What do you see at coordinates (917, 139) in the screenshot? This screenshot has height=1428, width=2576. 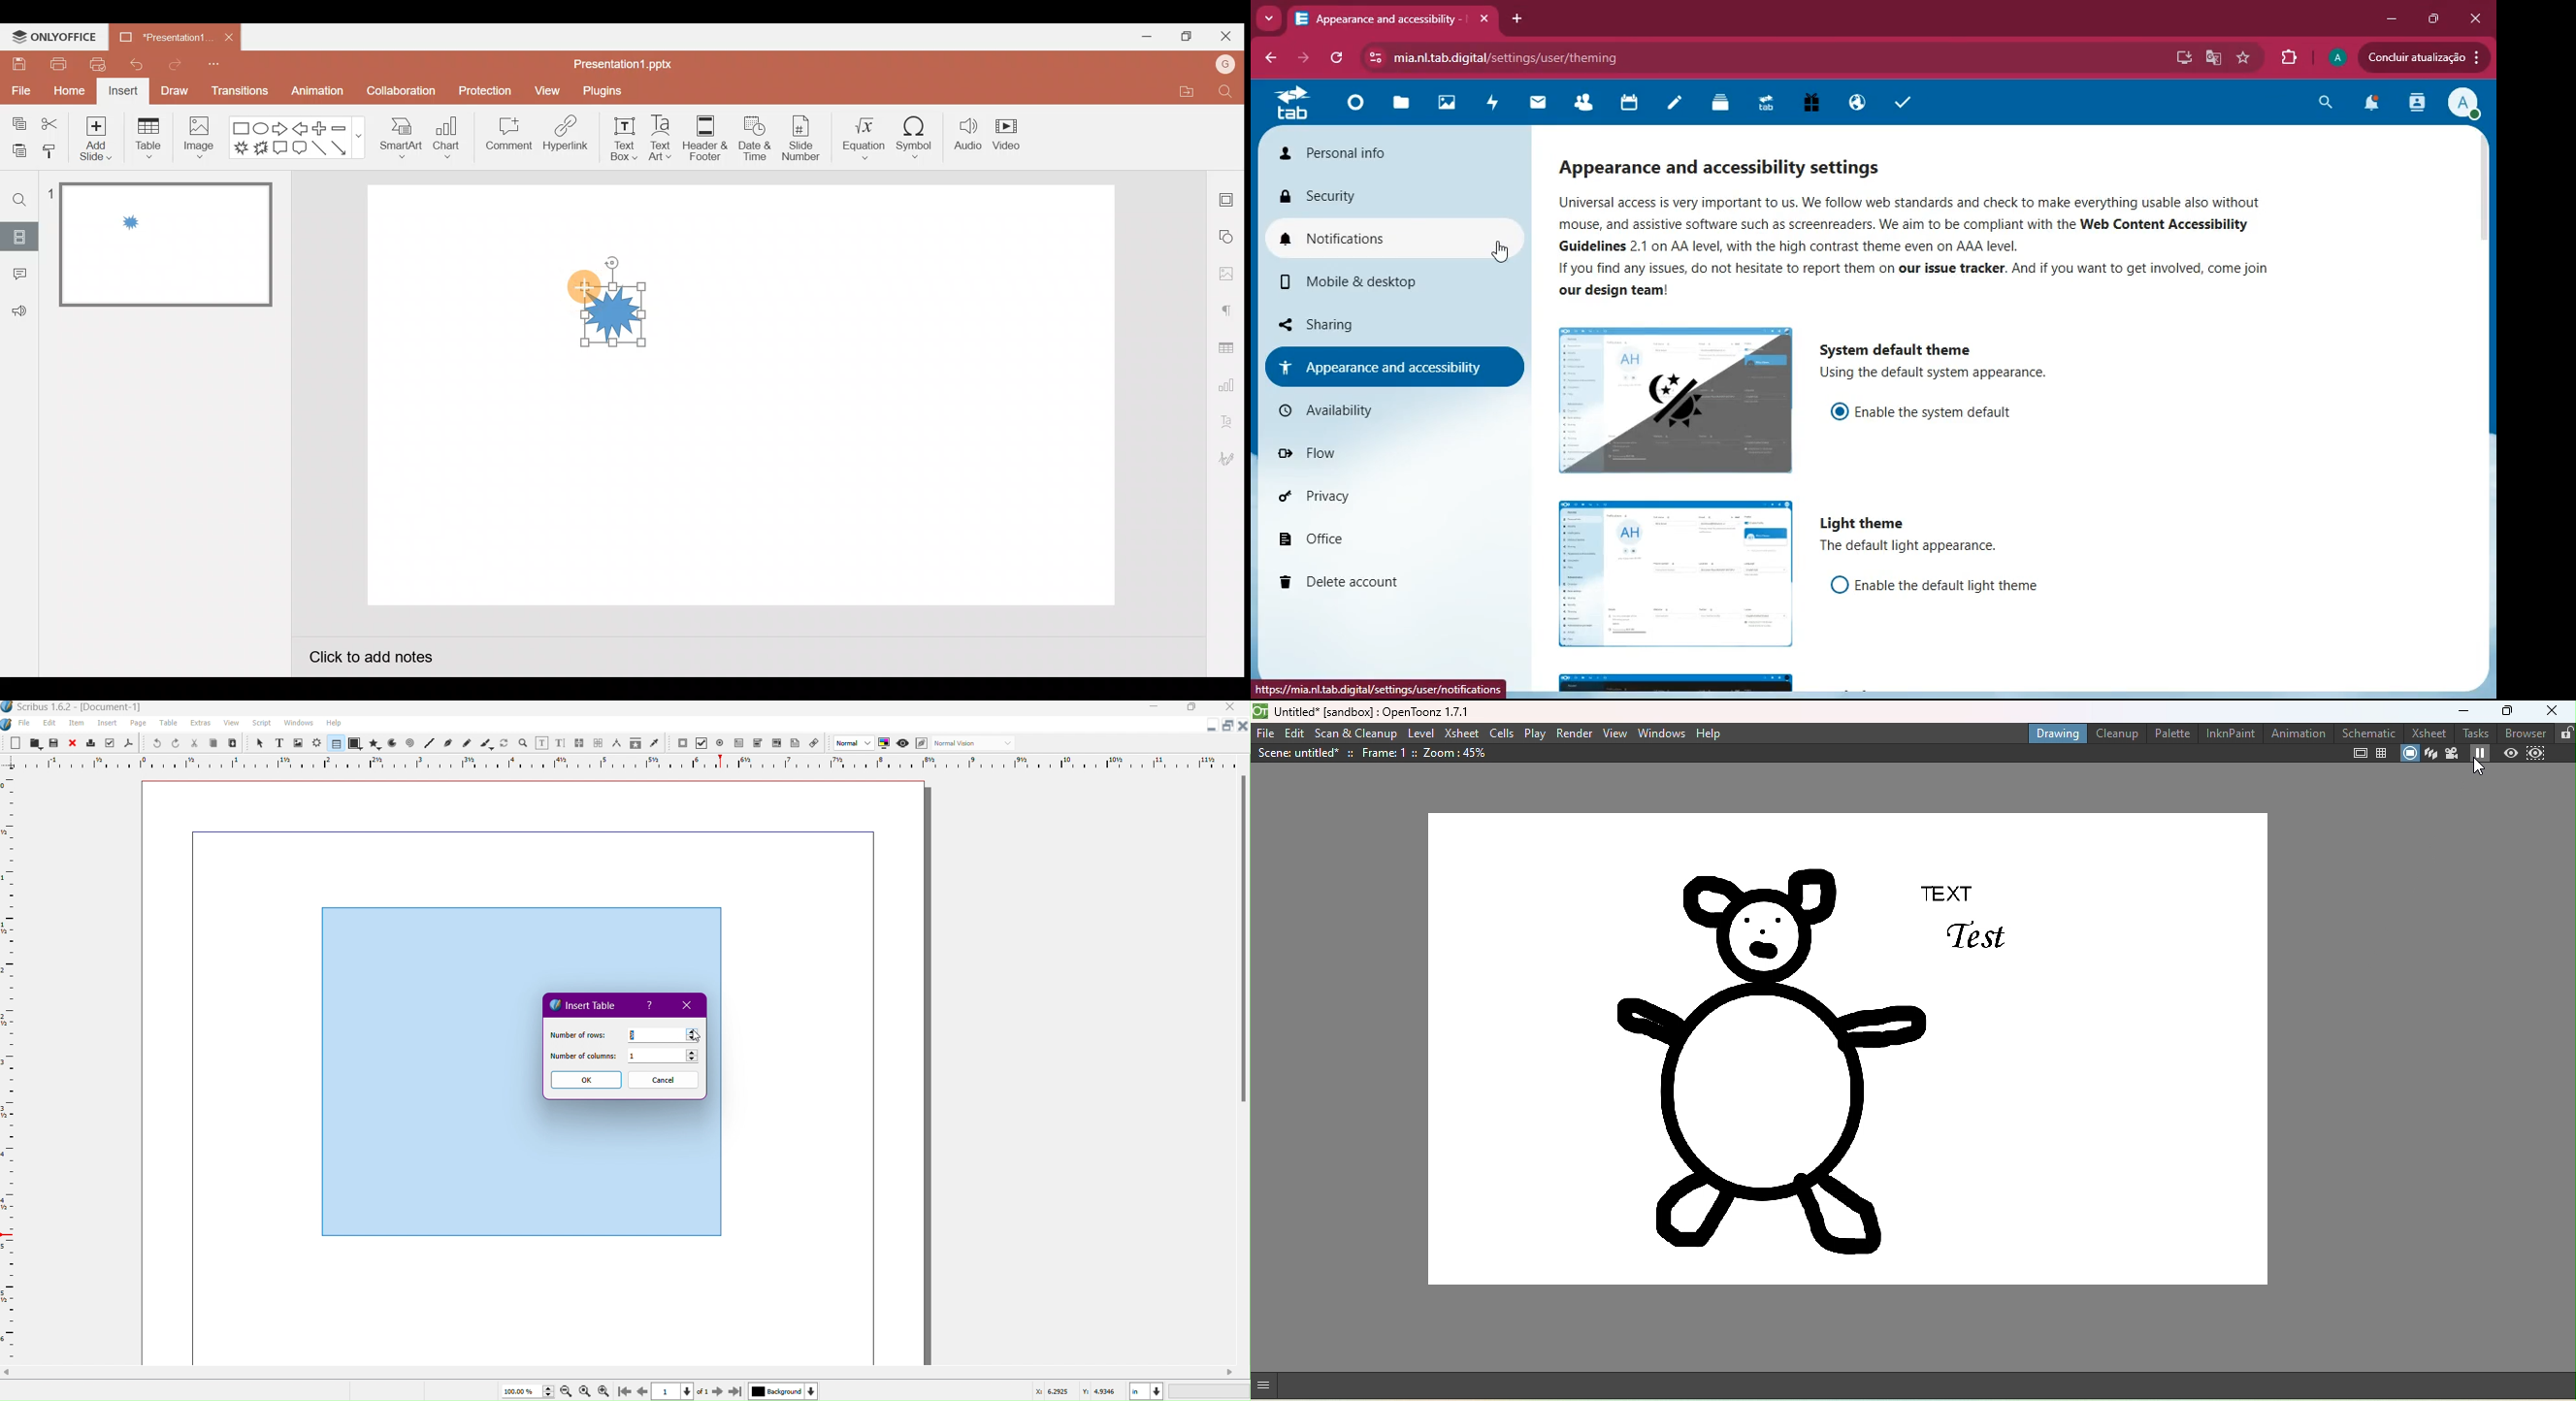 I see `Symbol` at bounding box center [917, 139].